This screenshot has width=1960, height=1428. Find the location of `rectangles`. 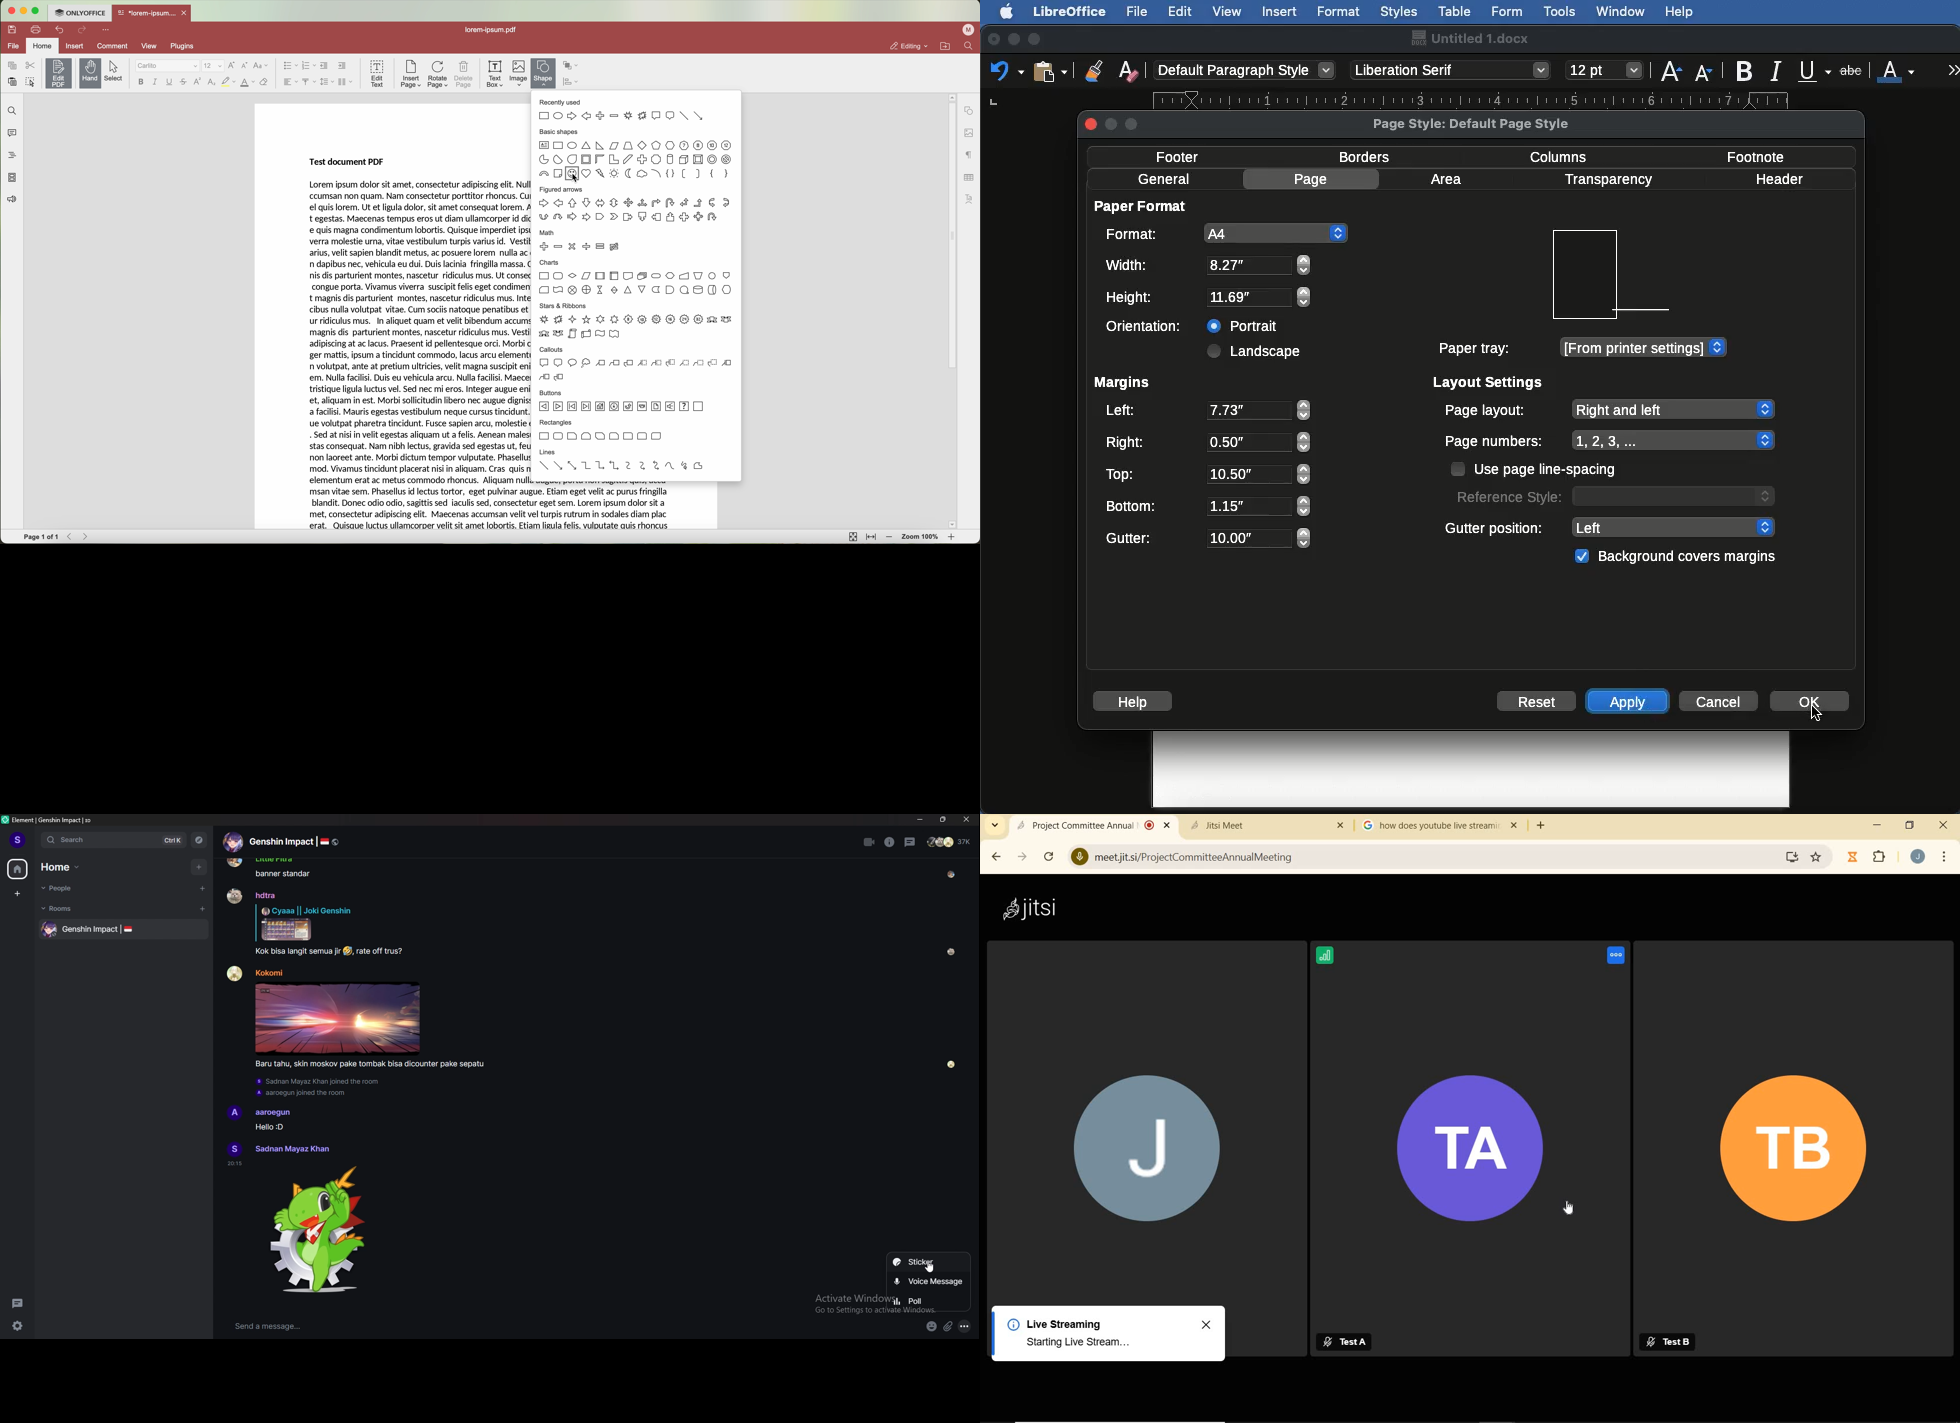

rectangles is located at coordinates (600, 433).